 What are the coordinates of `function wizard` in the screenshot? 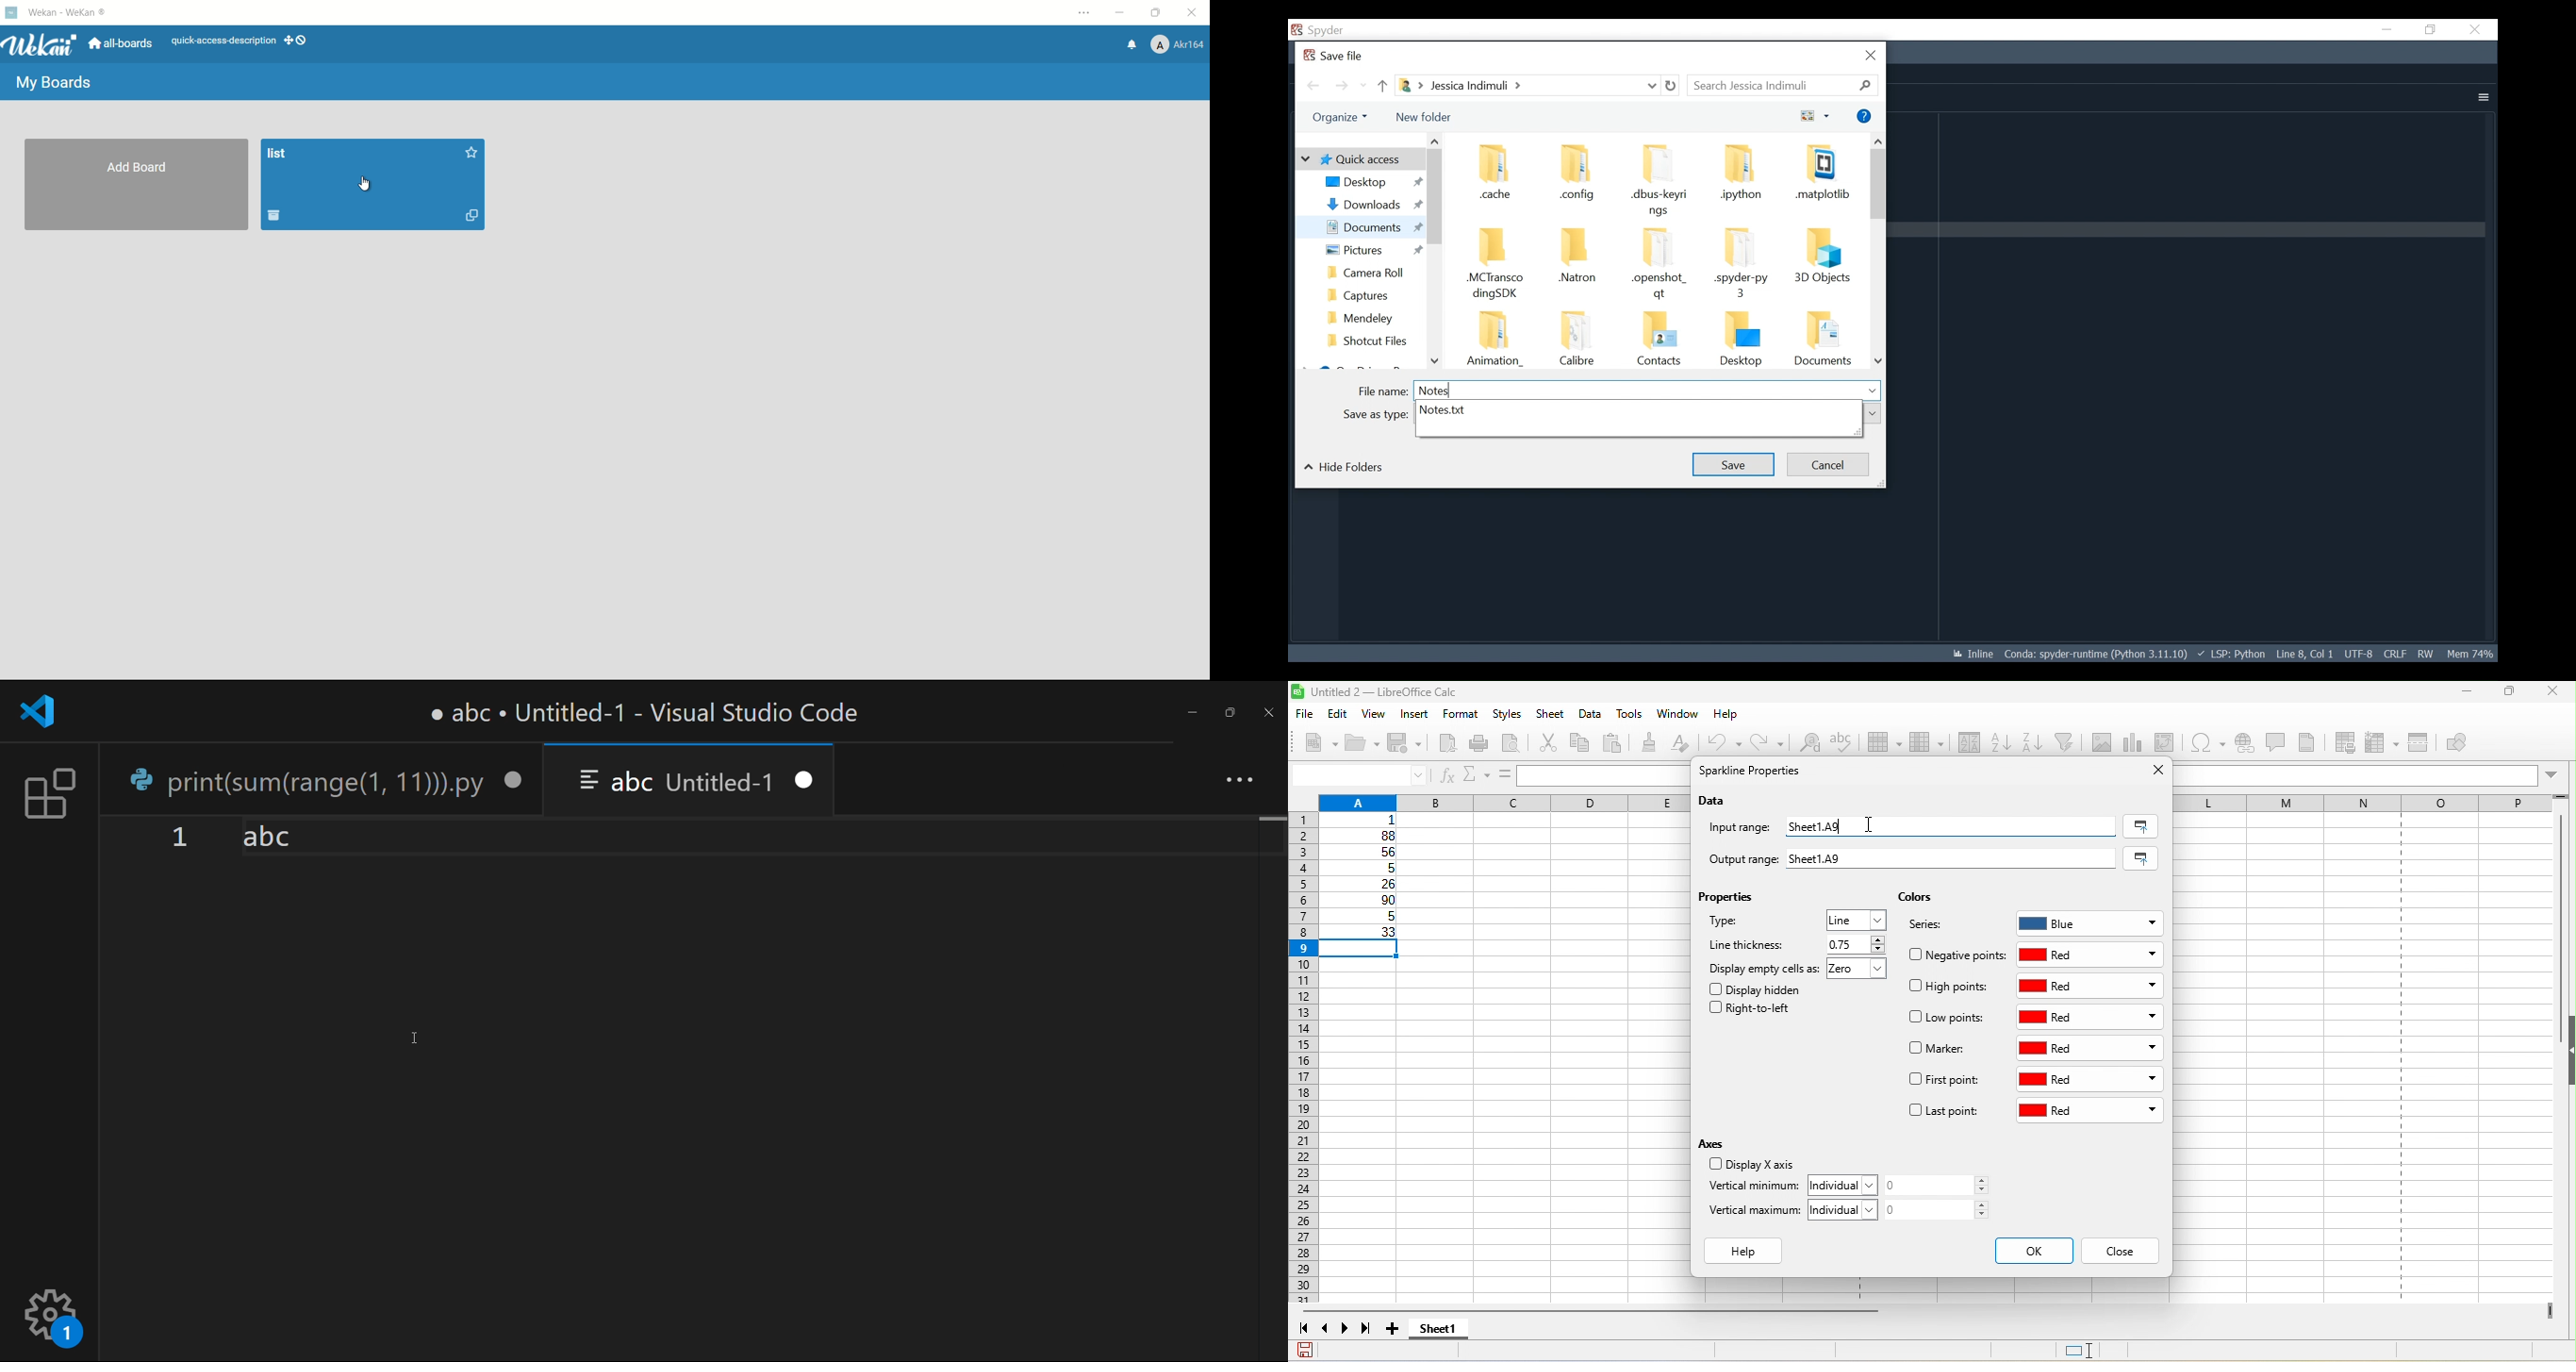 It's located at (1447, 776).